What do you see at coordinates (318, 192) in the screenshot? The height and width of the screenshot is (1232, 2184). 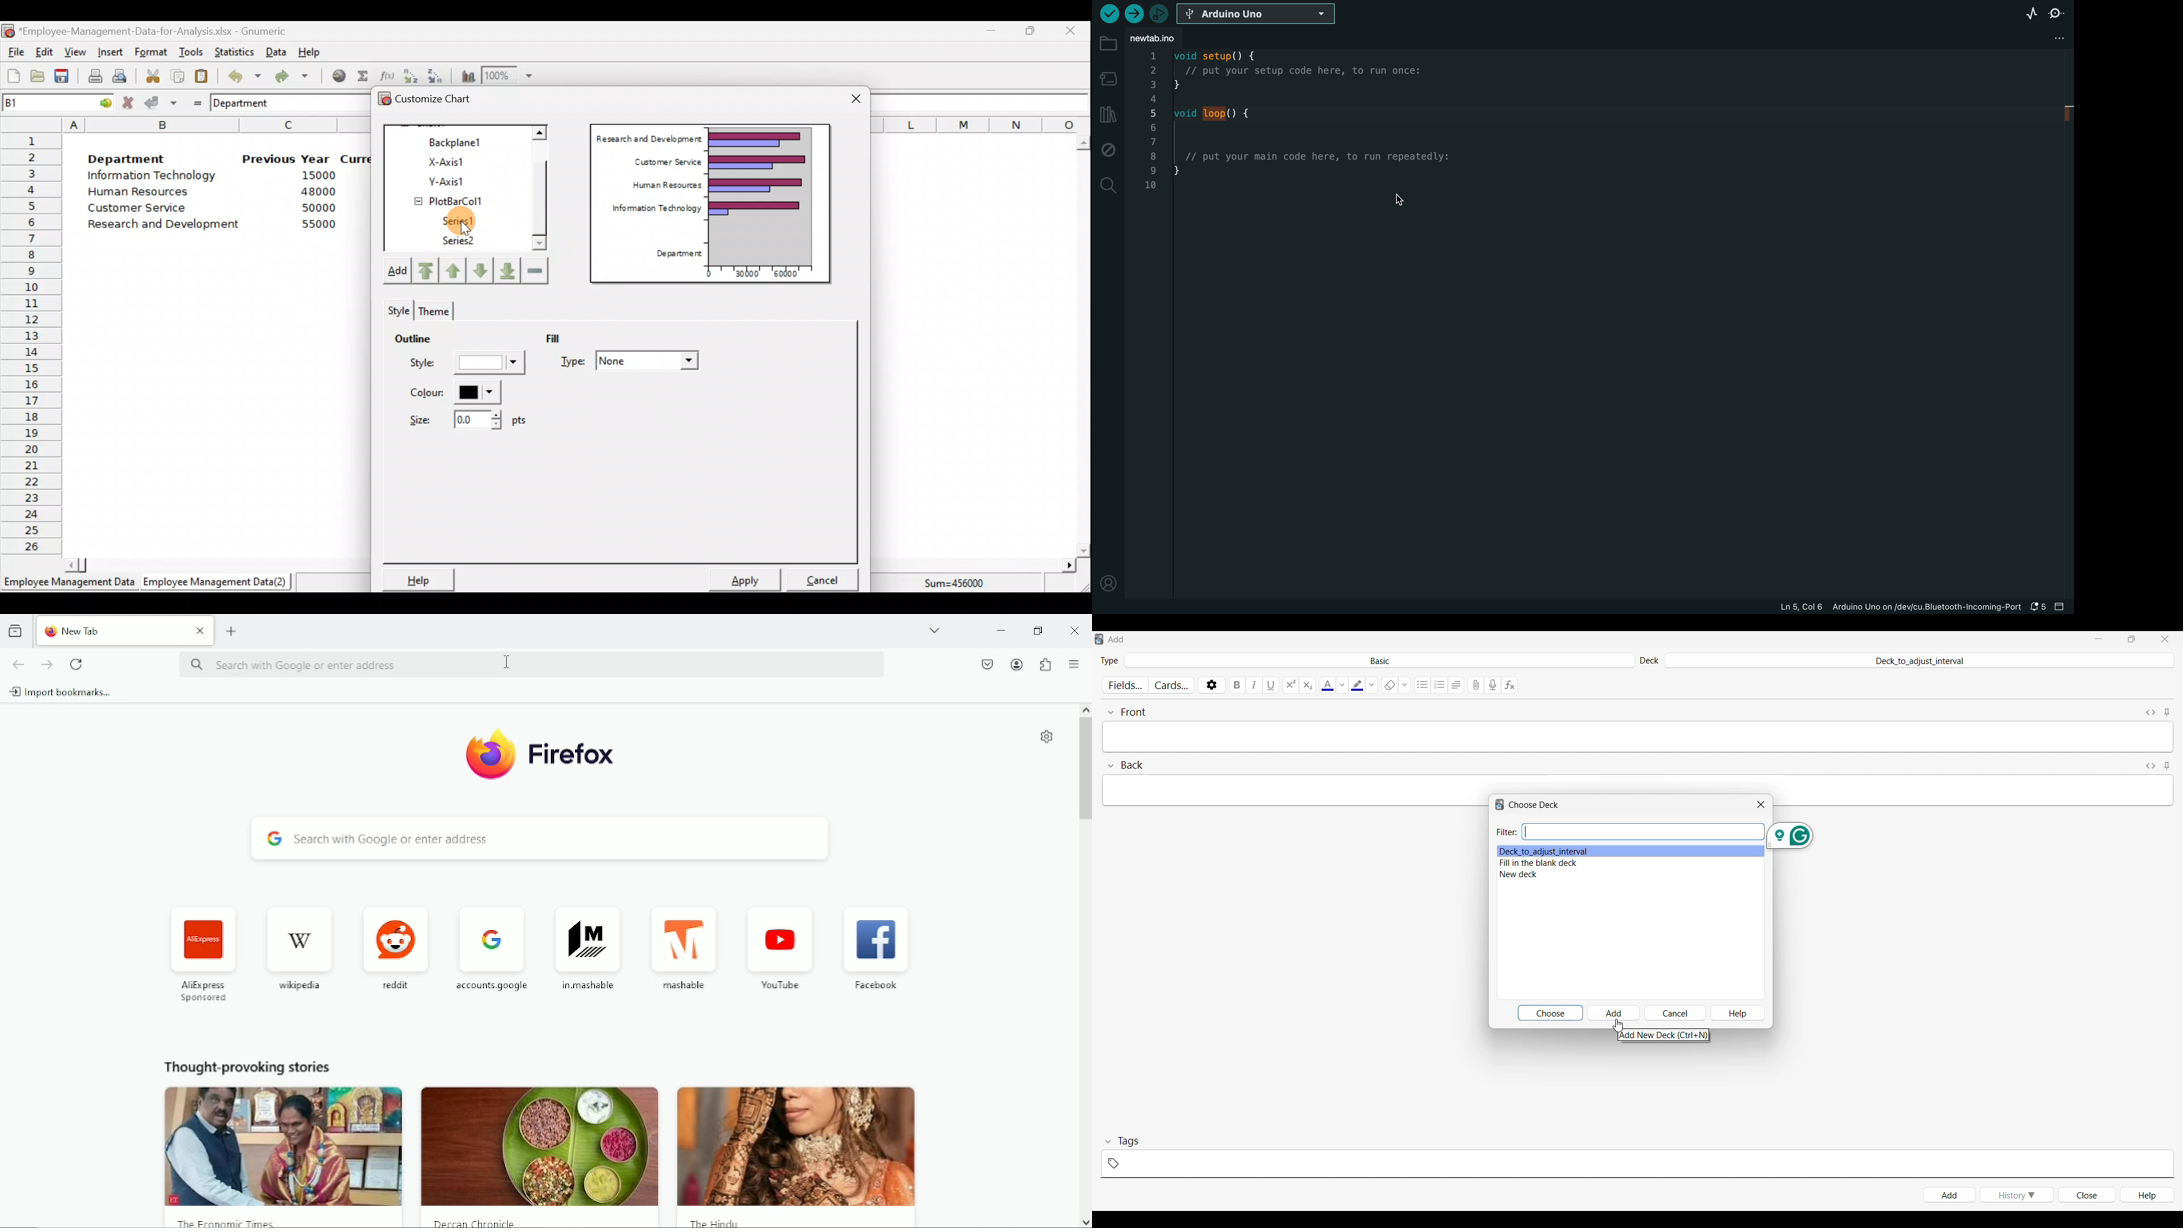 I see `48000` at bounding box center [318, 192].